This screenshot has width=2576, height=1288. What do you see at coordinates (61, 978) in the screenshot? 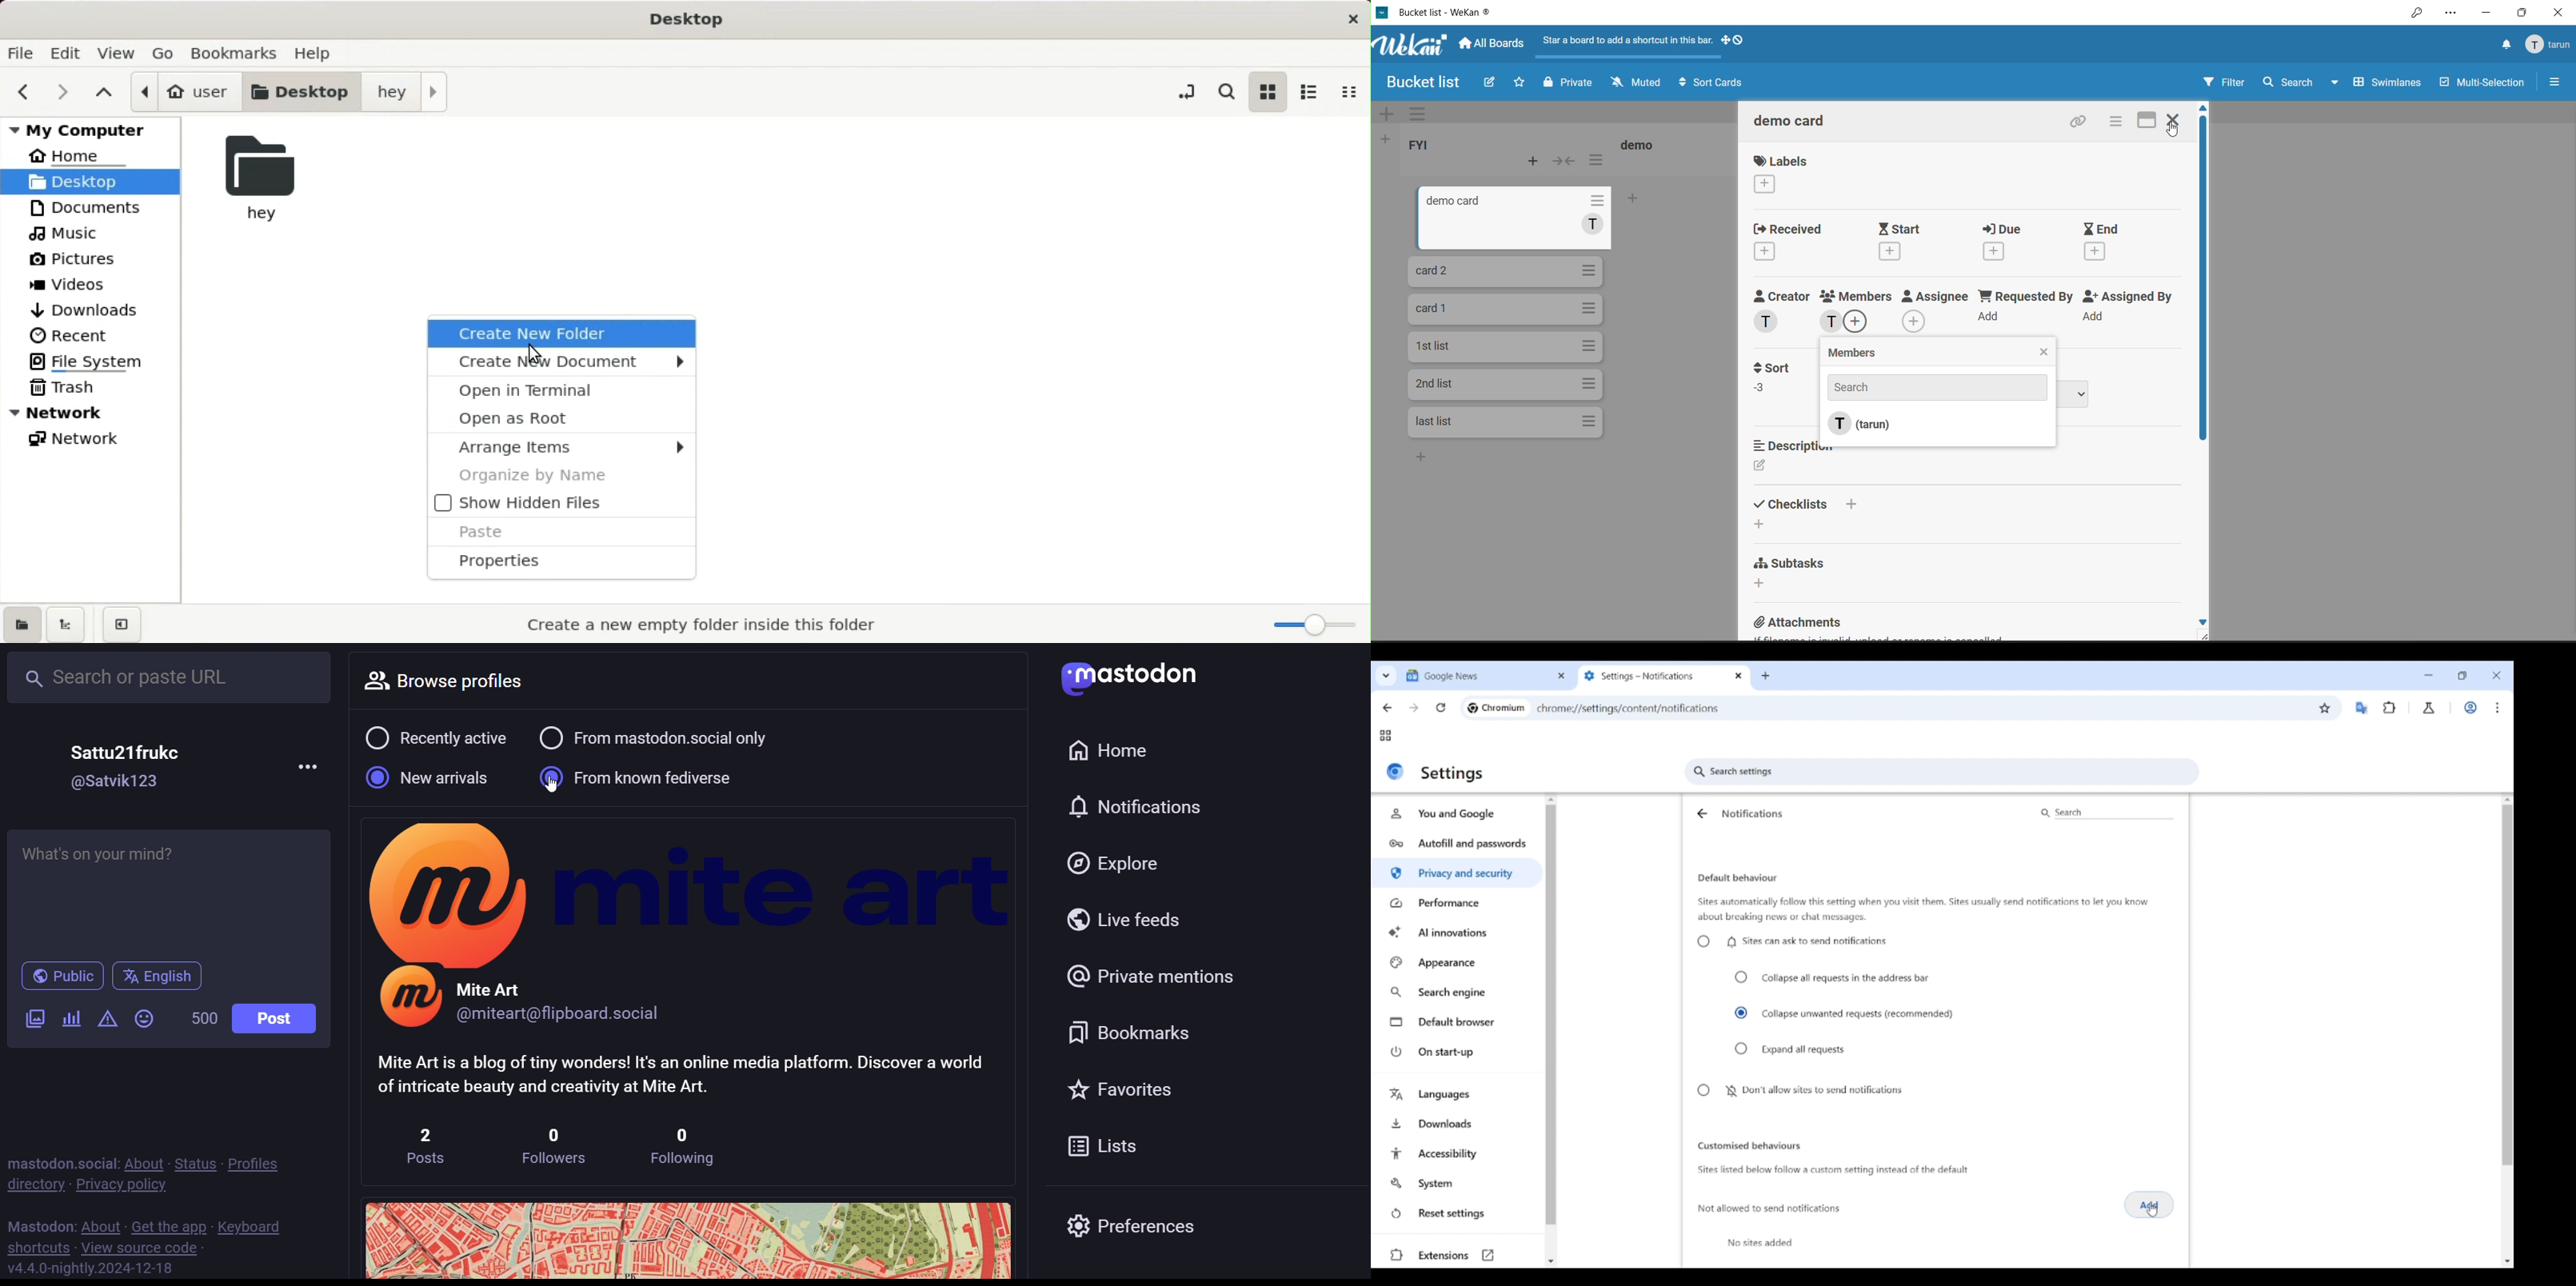
I see `public` at bounding box center [61, 978].